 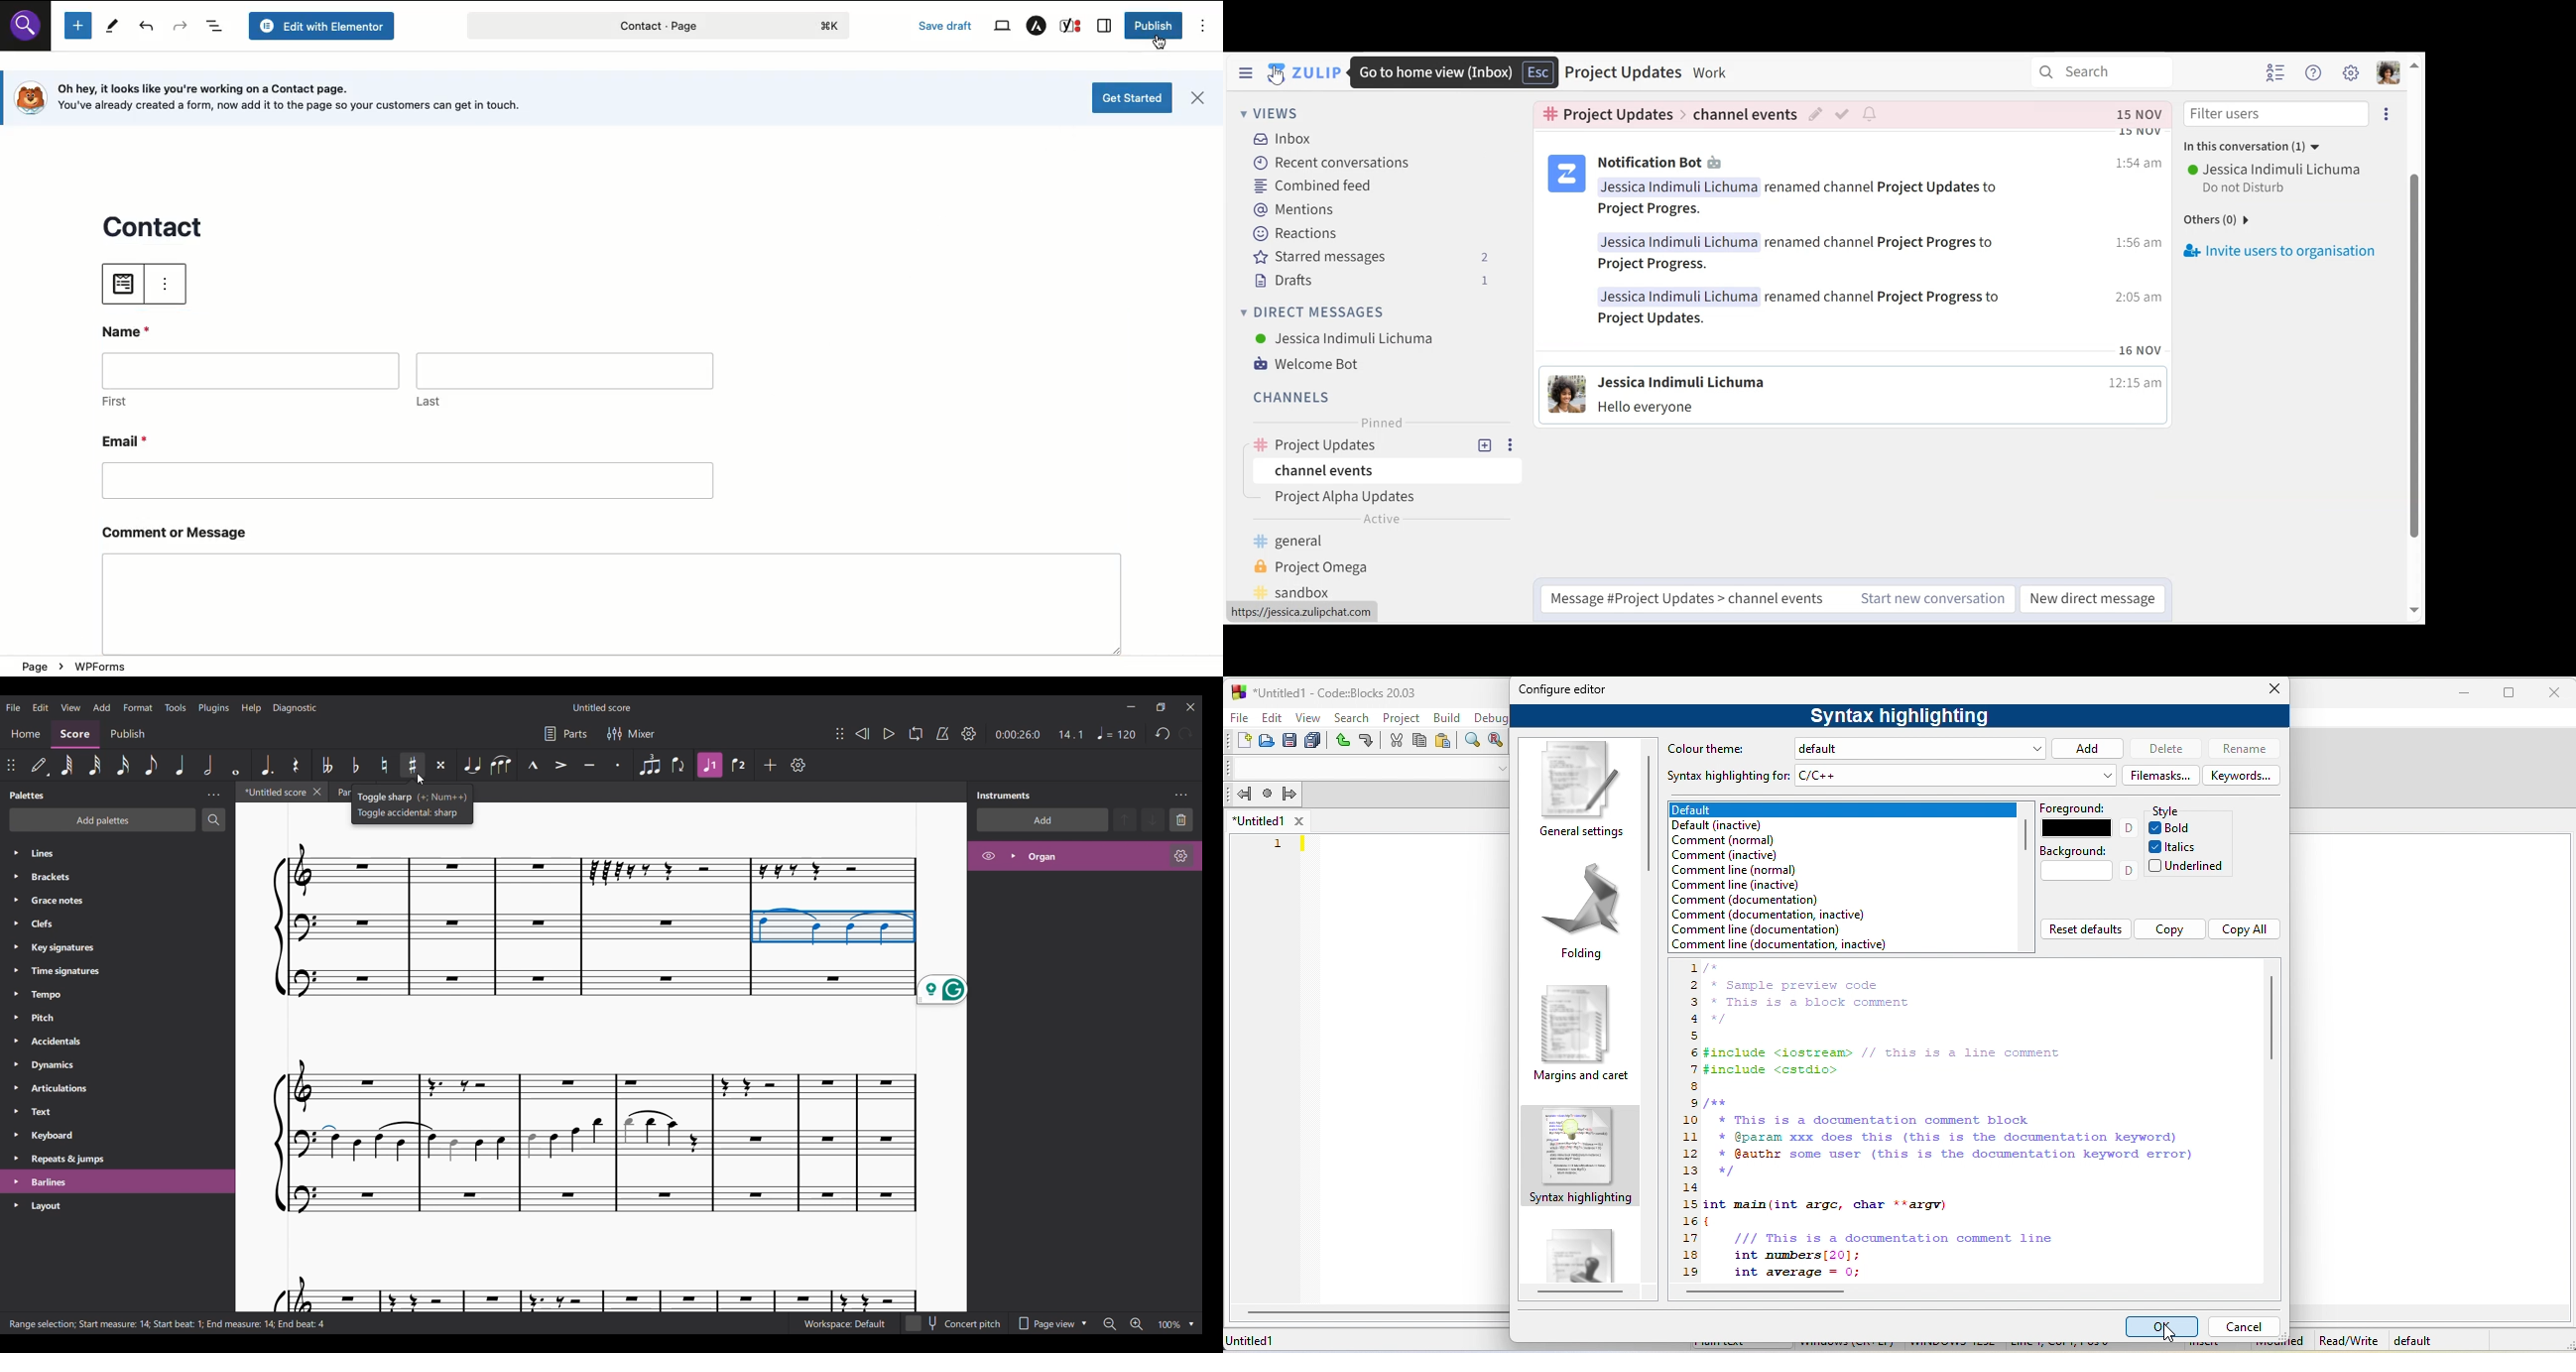 I want to click on Toggle sharp highlighted by cursor, so click(x=413, y=765).